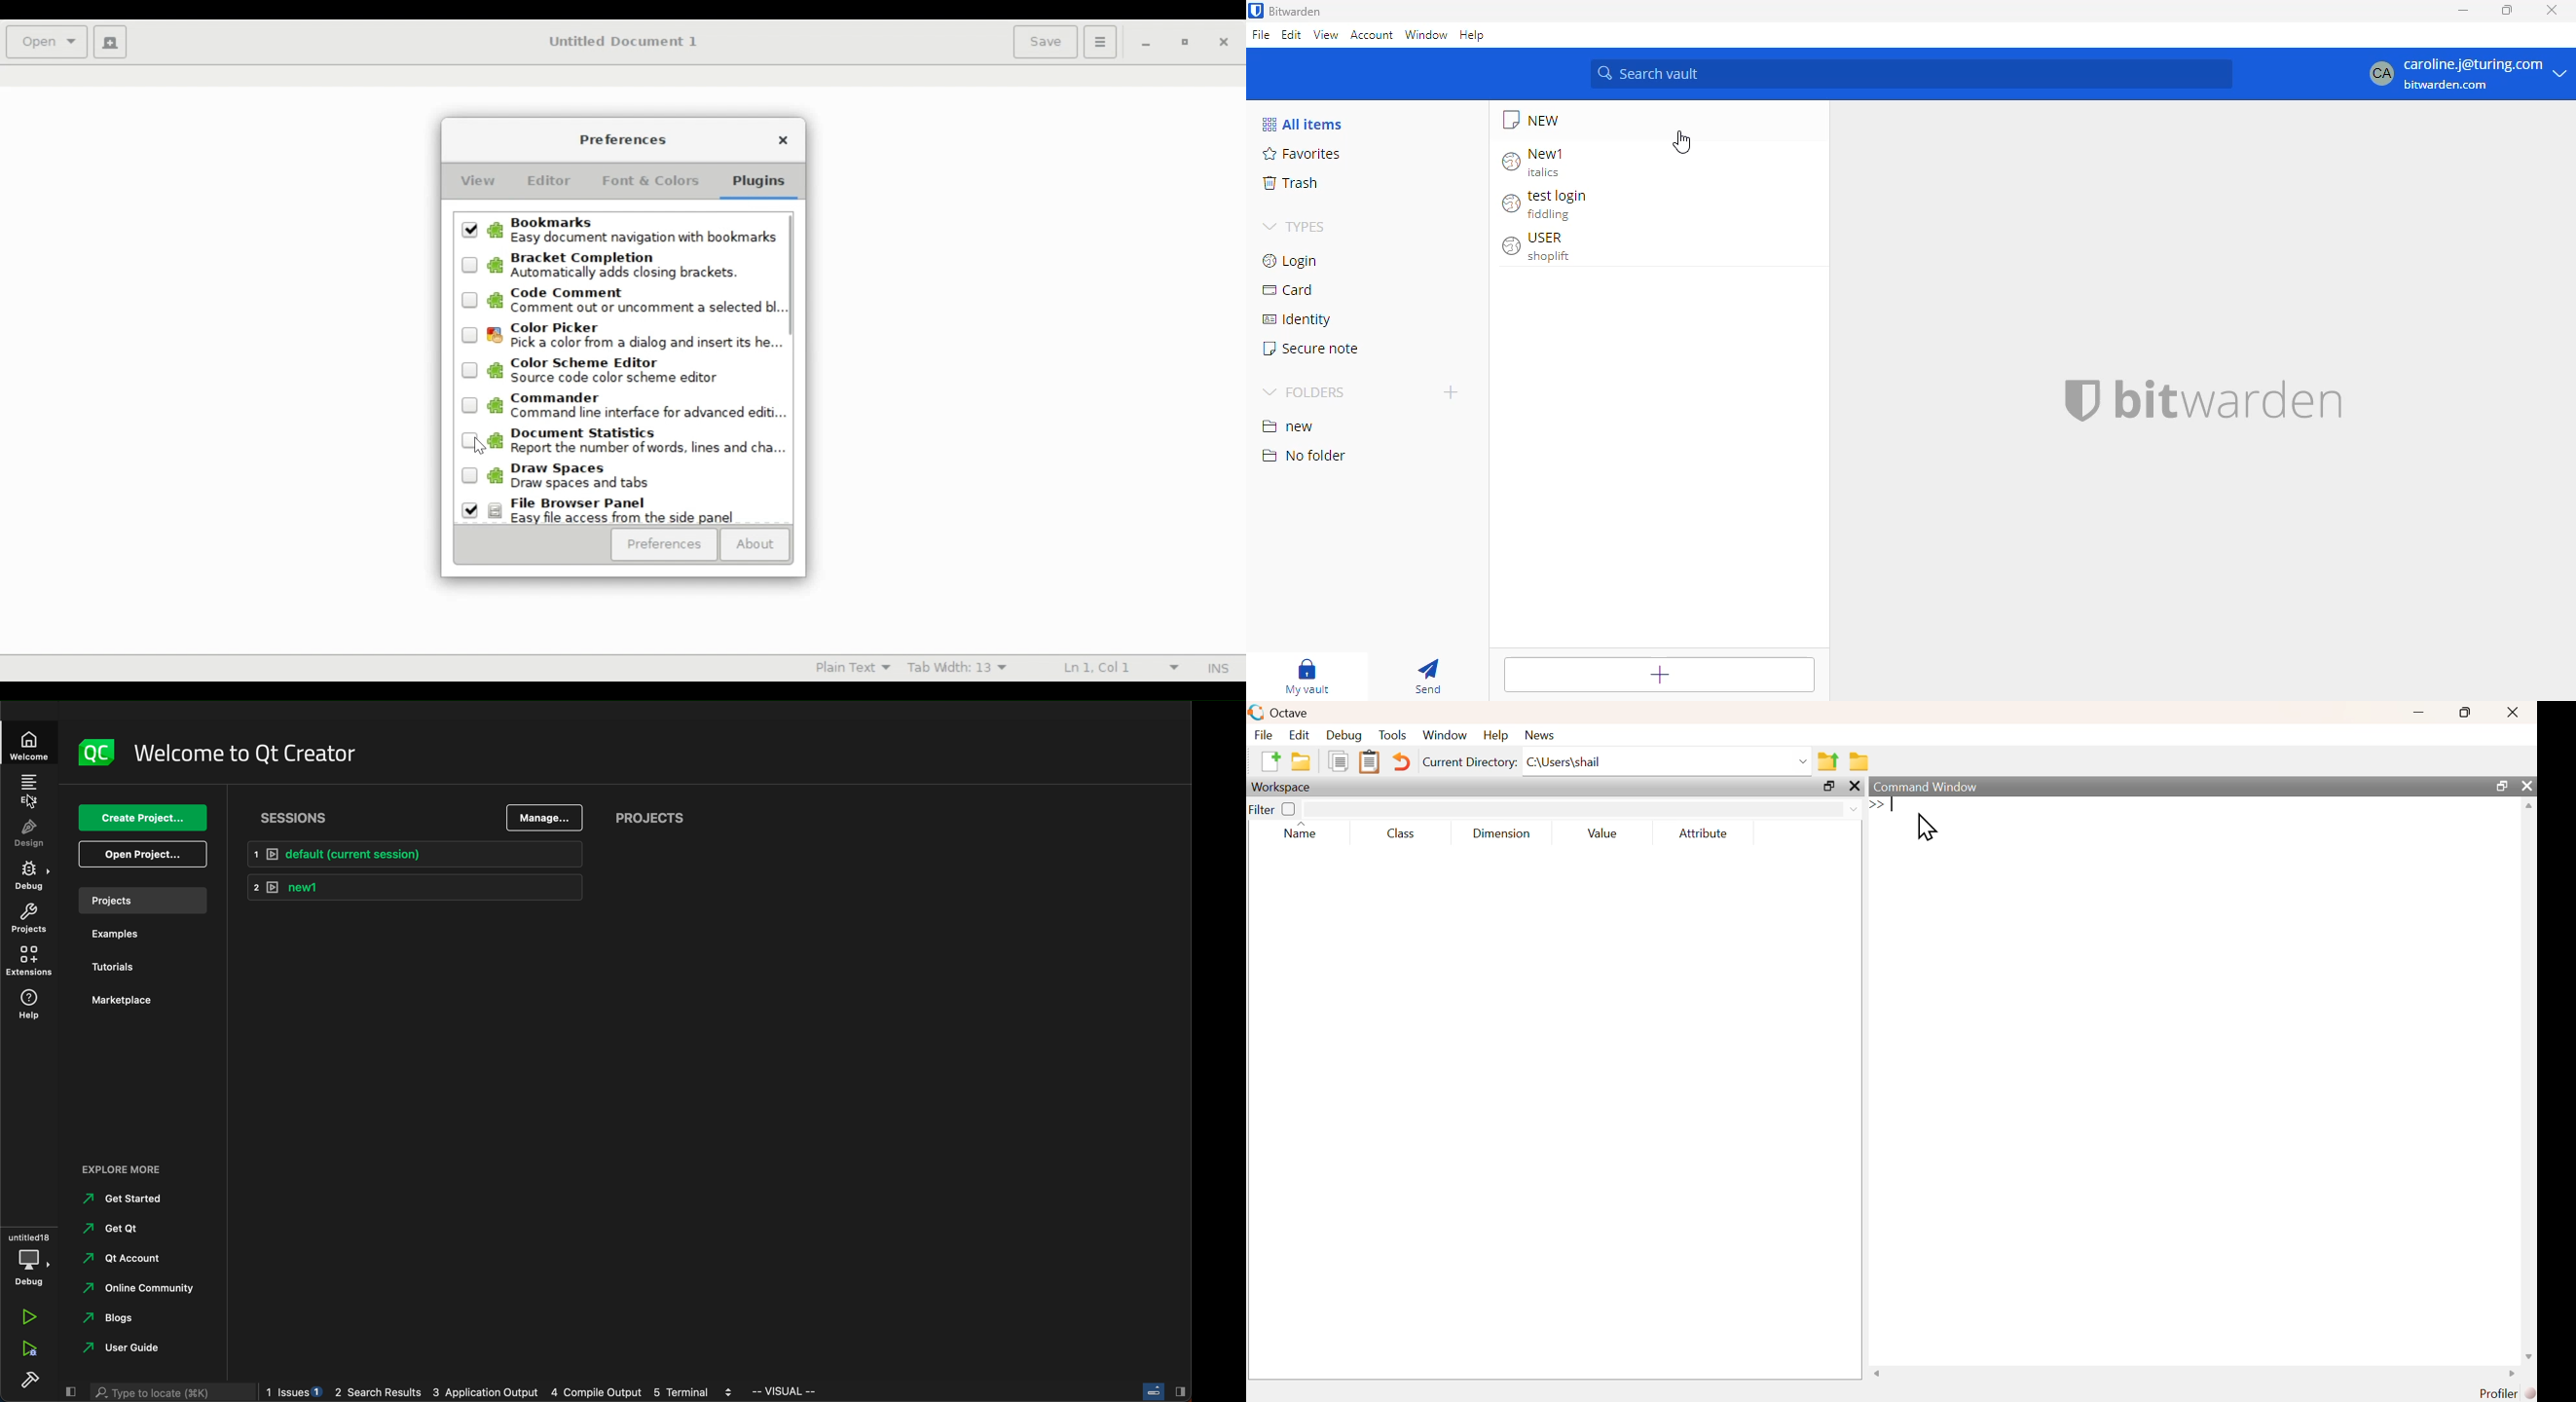 This screenshot has height=1428, width=2576. What do you see at coordinates (470, 406) in the screenshot?
I see `Unselected` at bounding box center [470, 406].